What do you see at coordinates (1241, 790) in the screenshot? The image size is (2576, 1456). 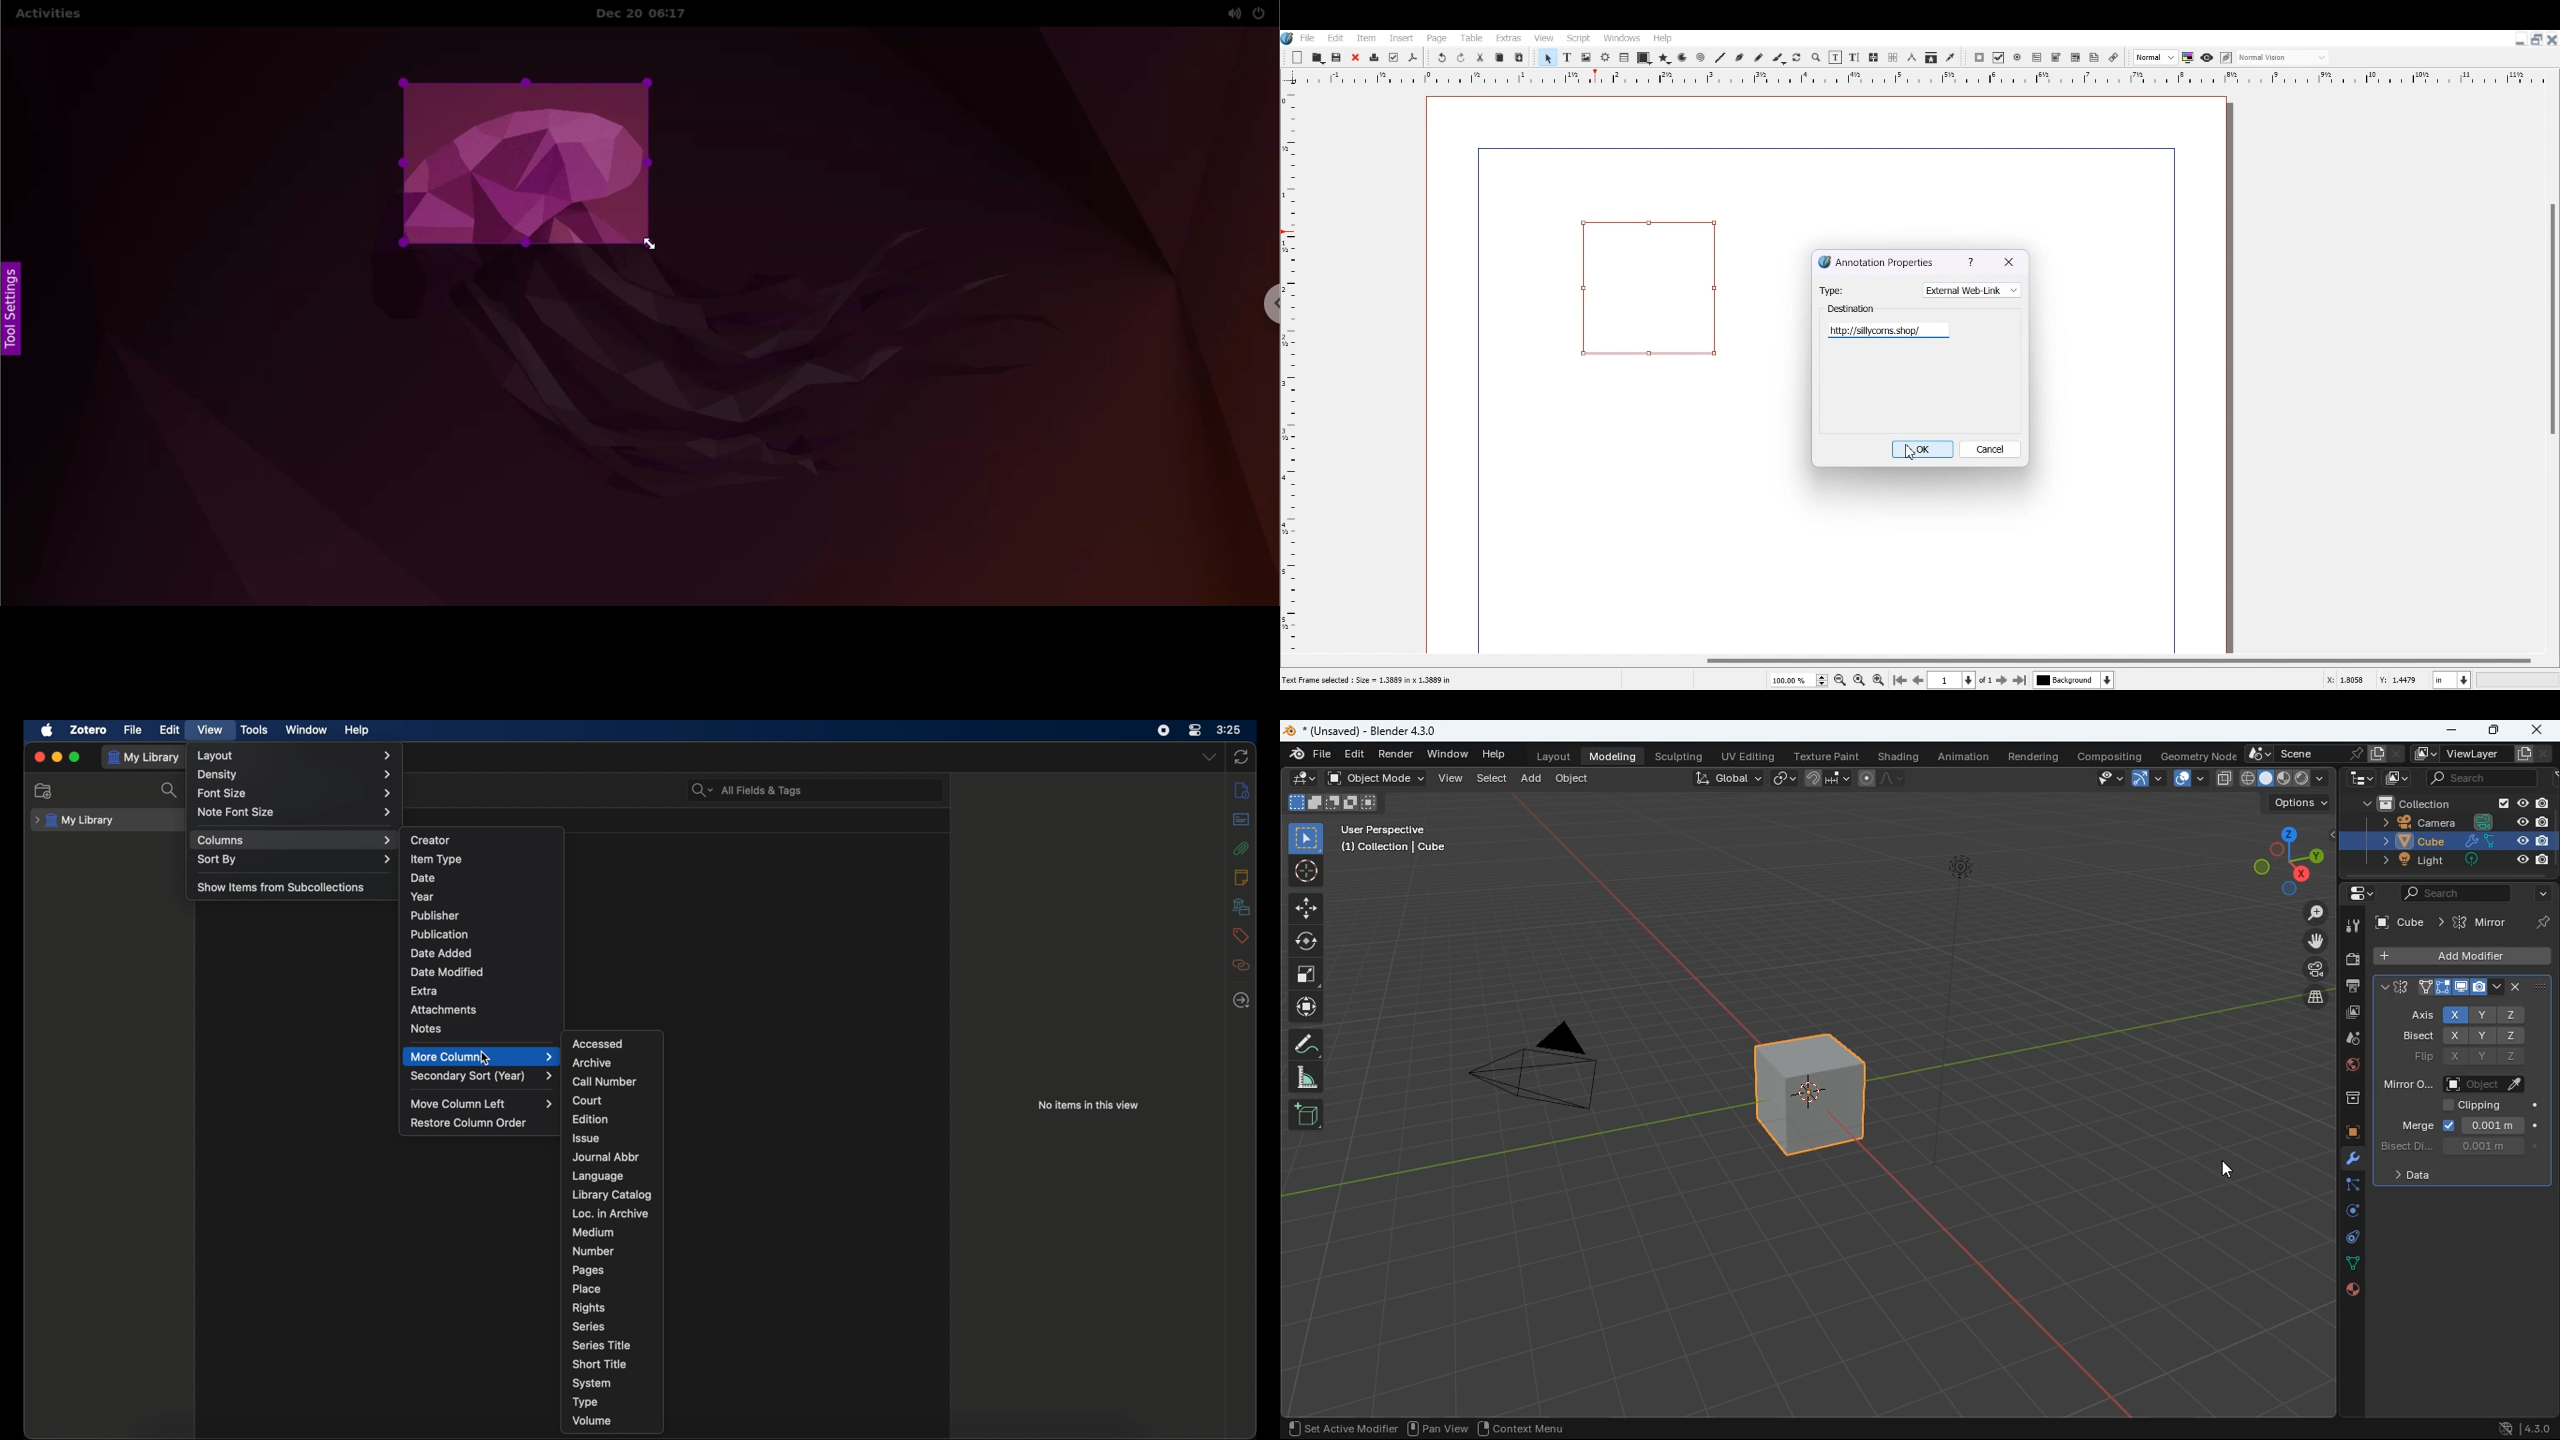 I see `info` at bounding box center [1241, 790].